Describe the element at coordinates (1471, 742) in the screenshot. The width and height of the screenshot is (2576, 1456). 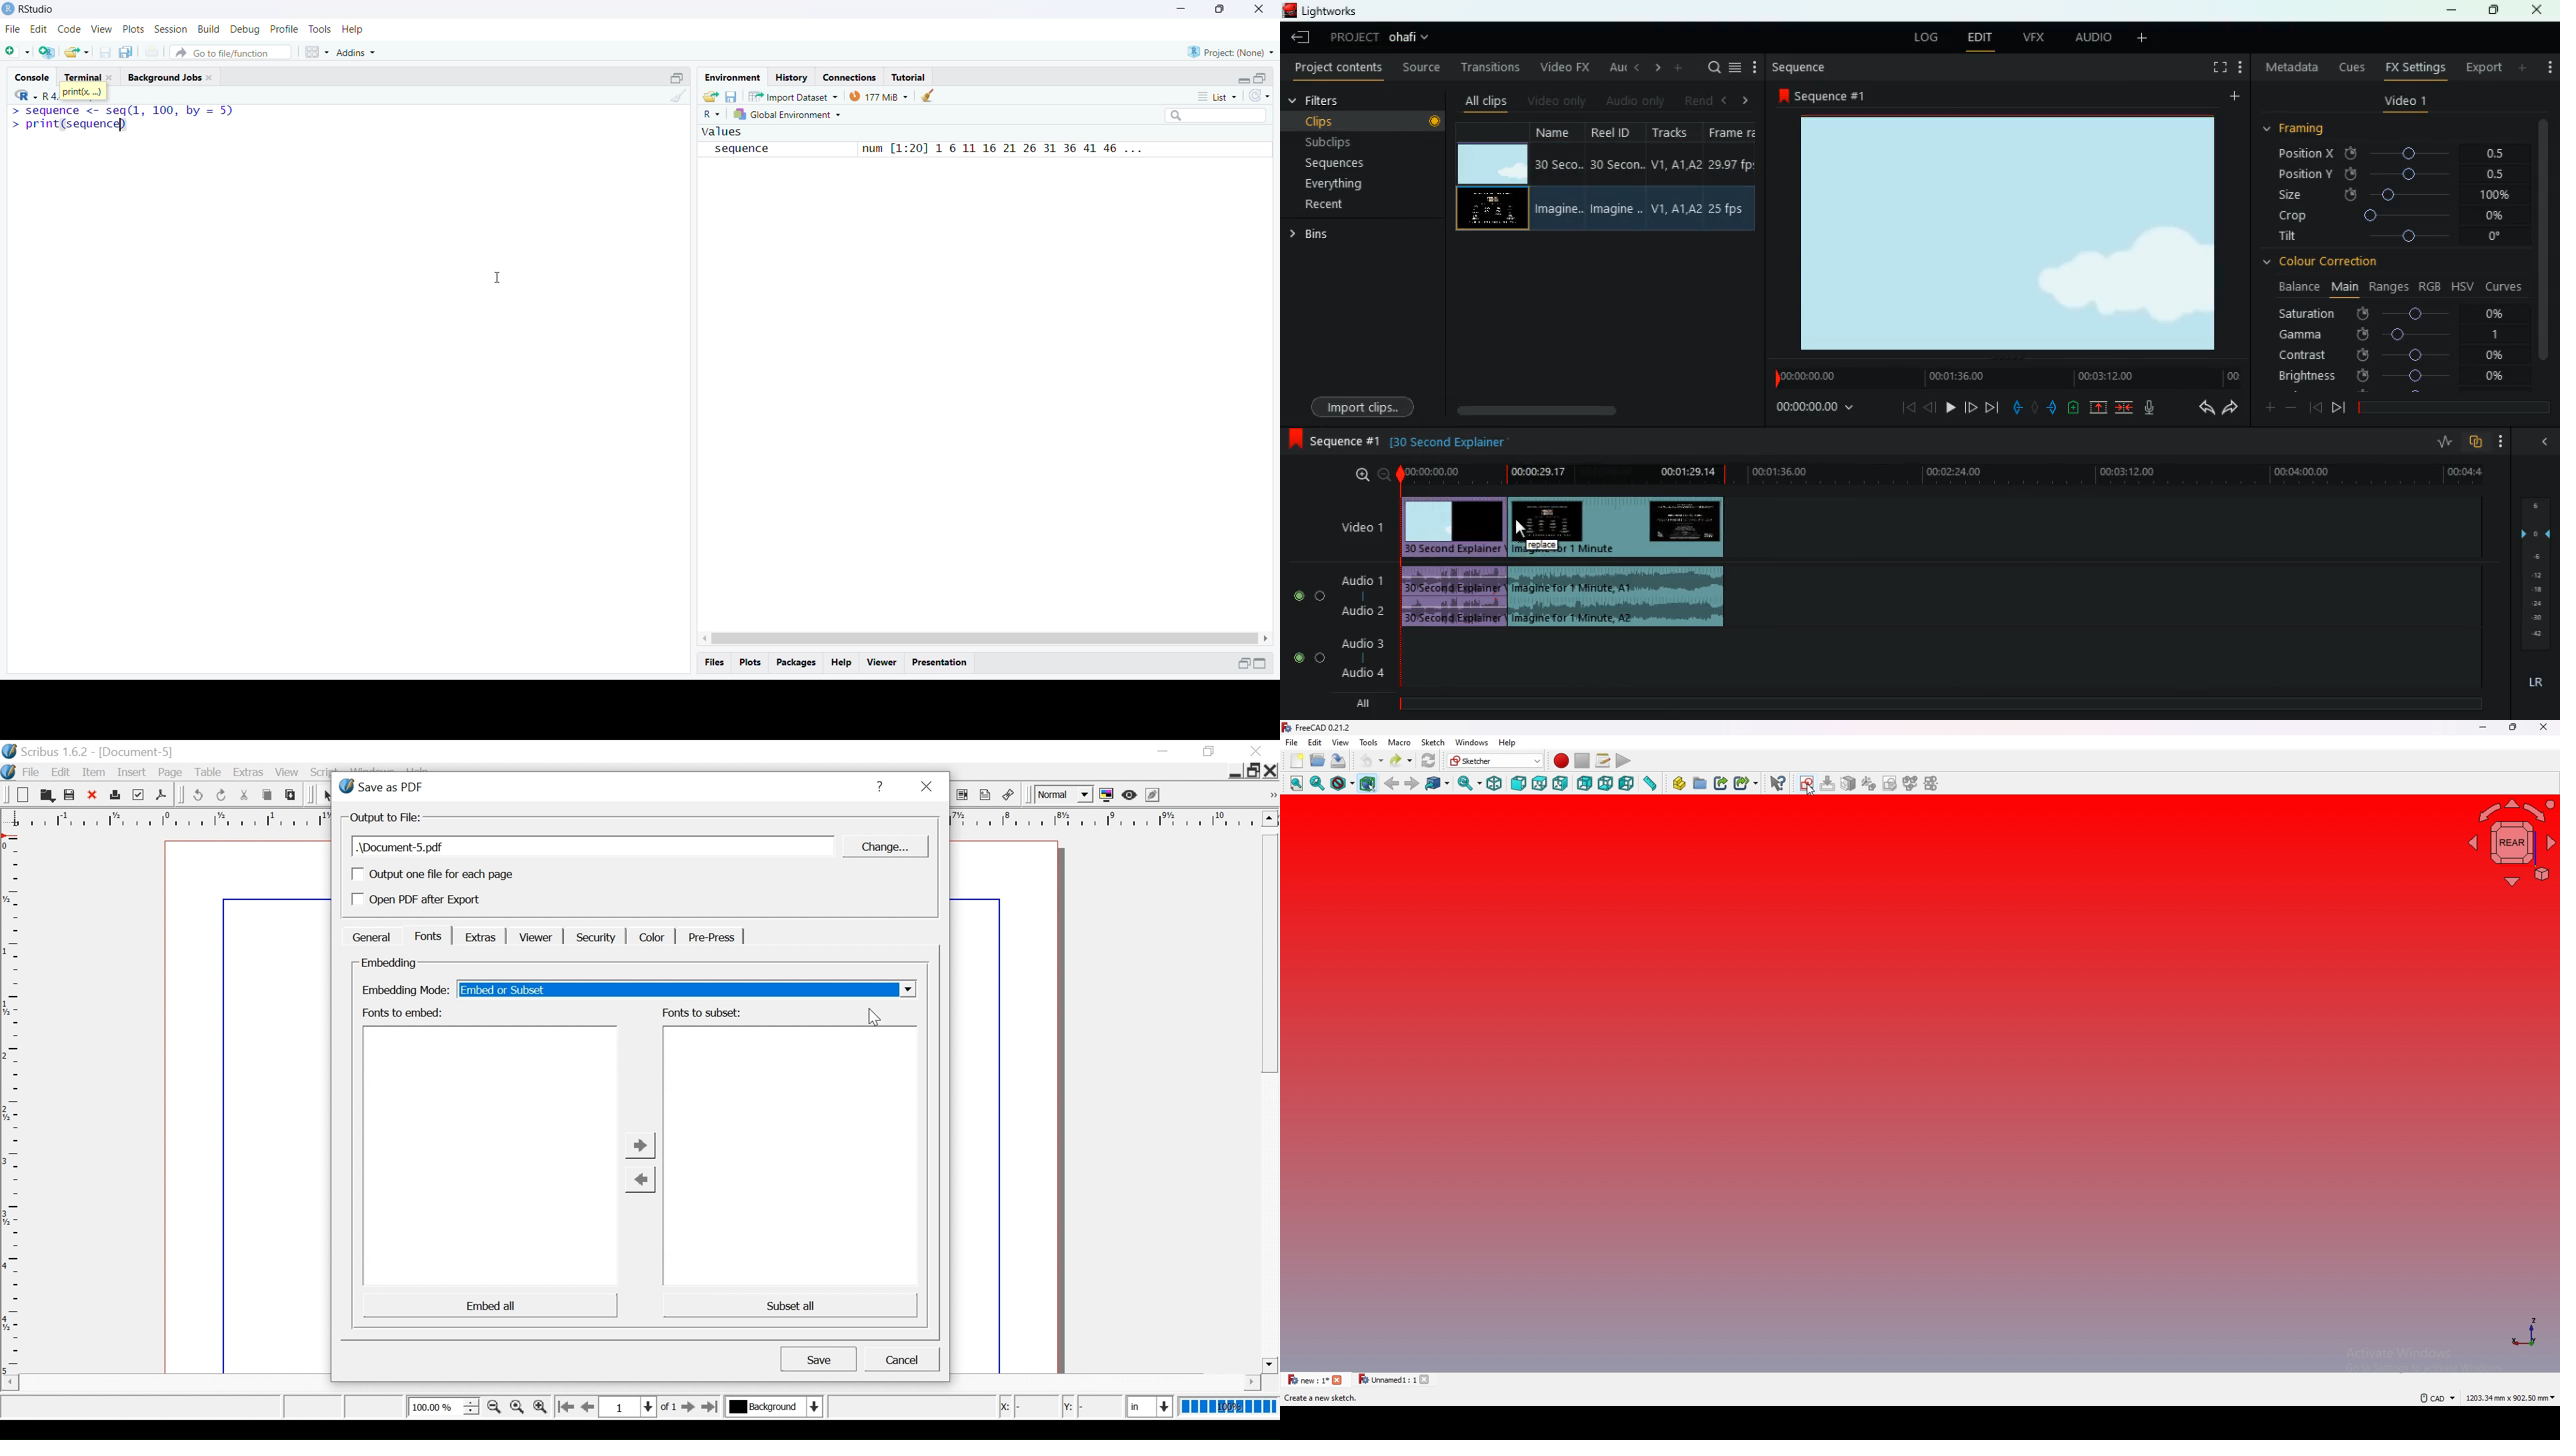
I see `windows` at that location.